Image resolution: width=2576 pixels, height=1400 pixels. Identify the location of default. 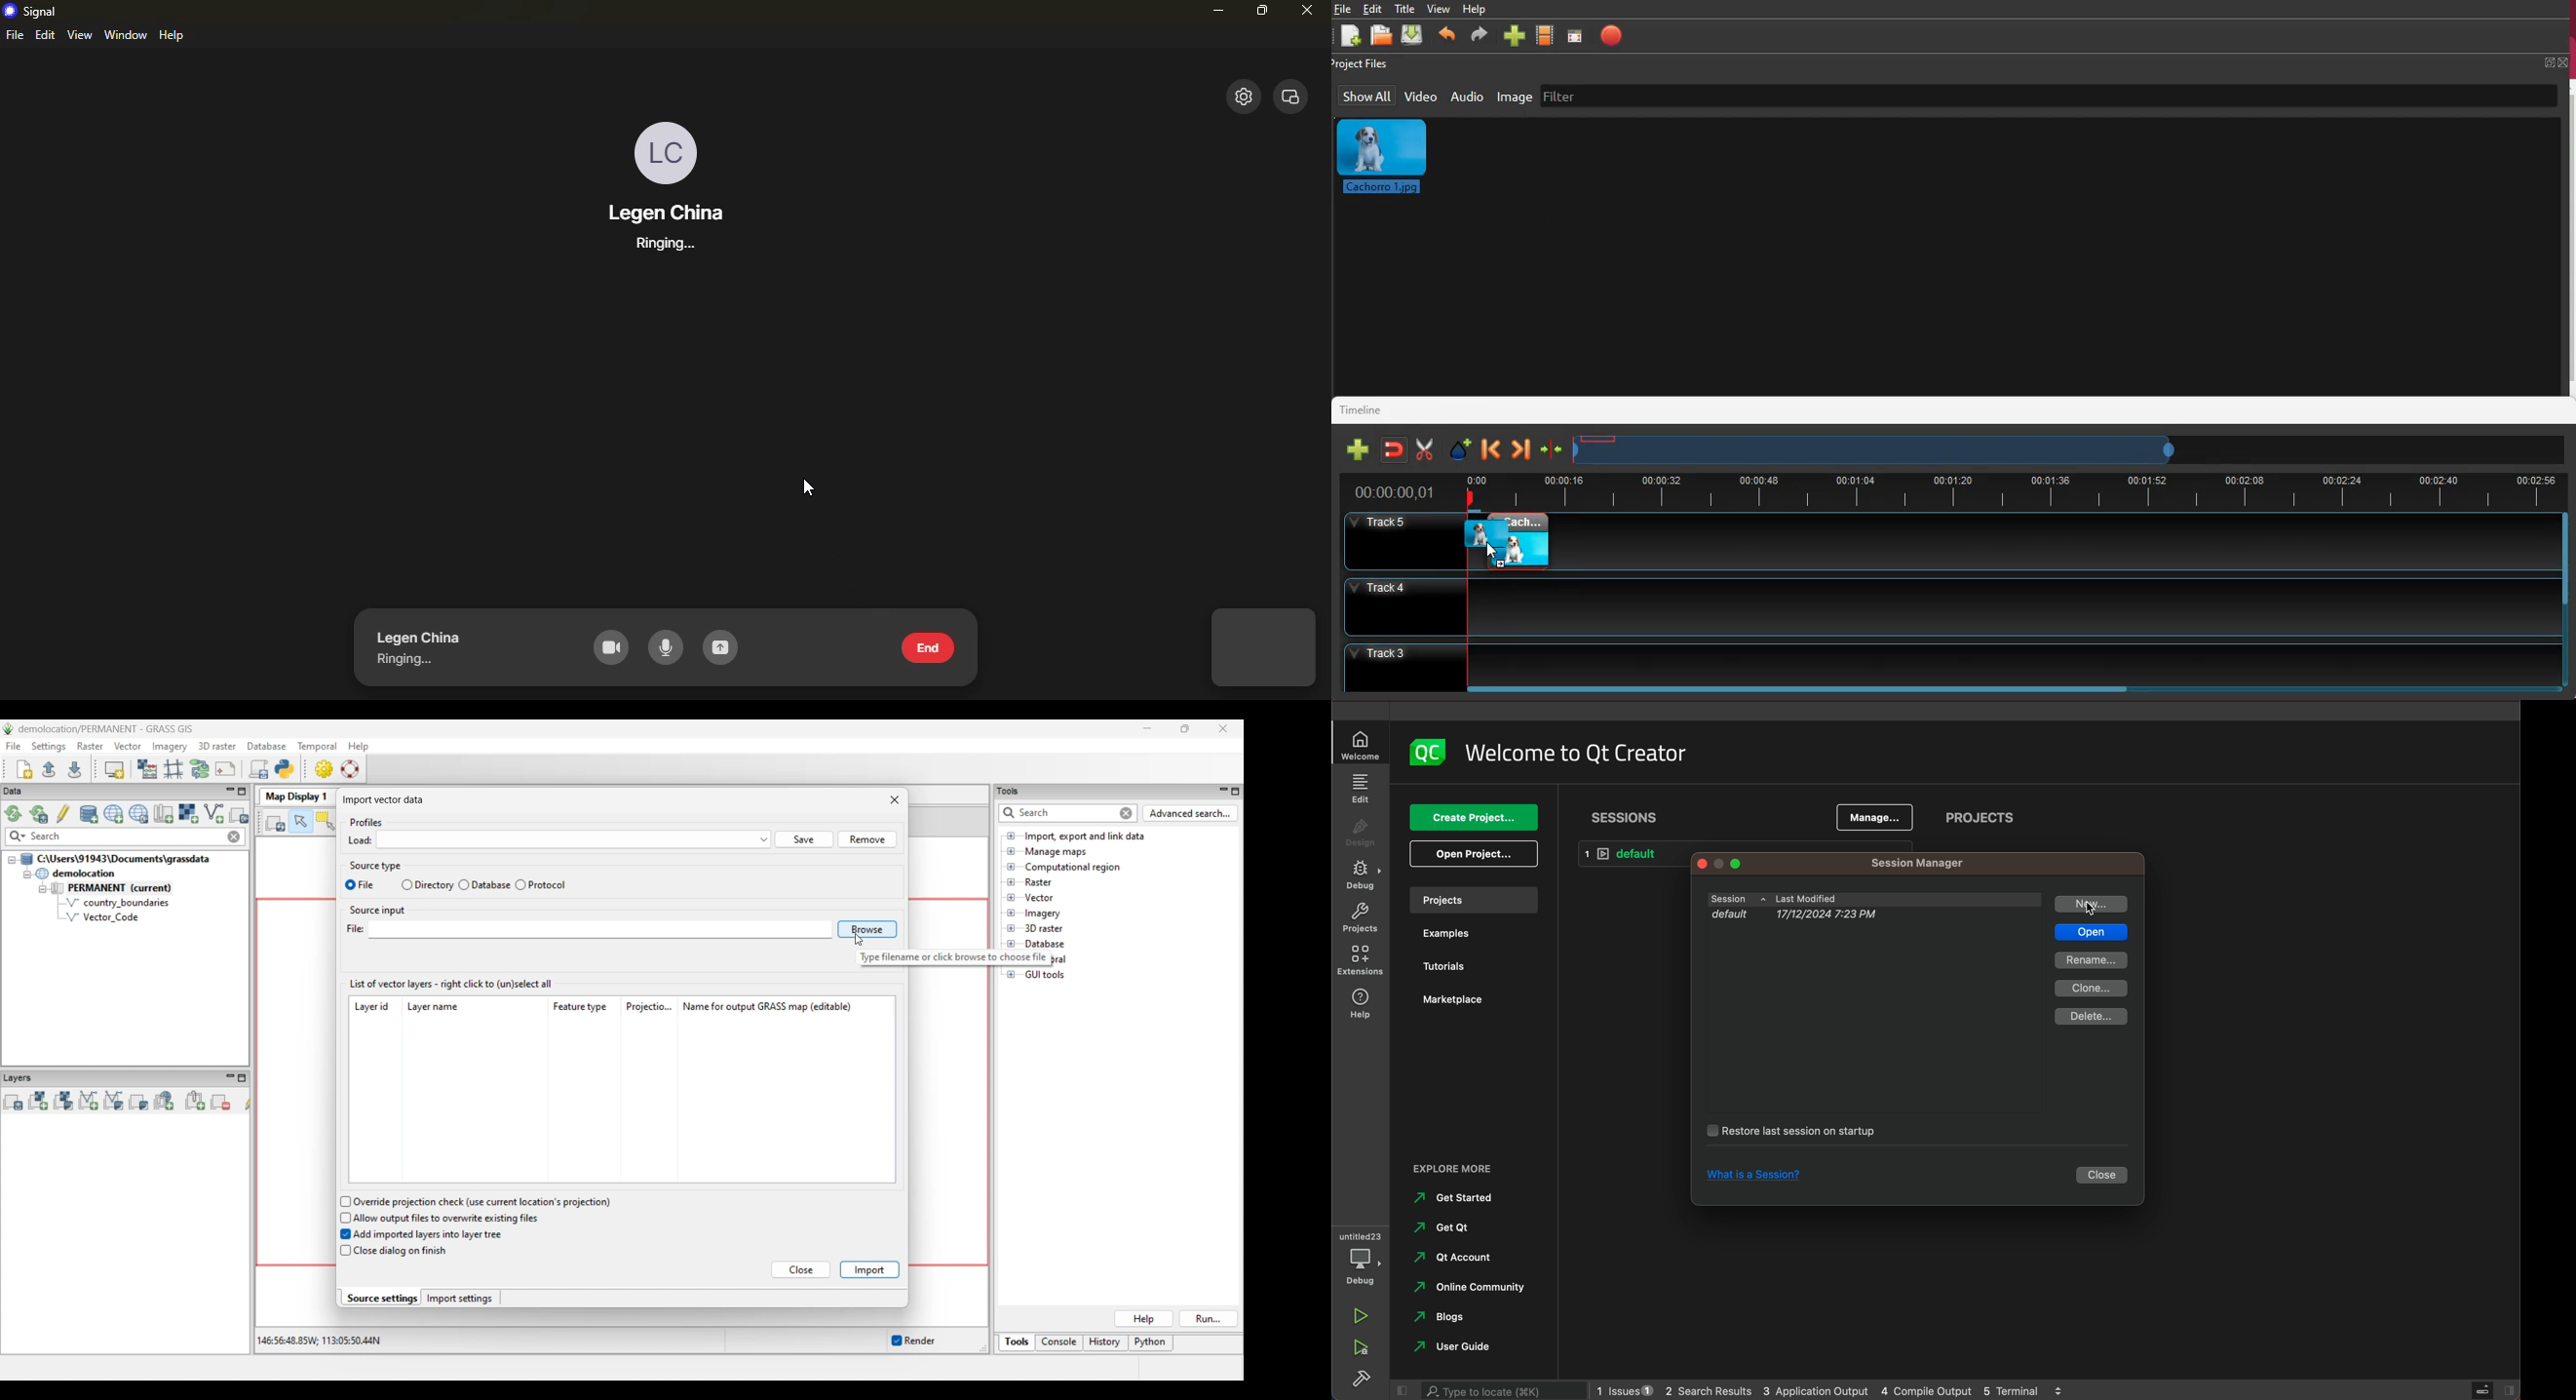
(1635, 855).